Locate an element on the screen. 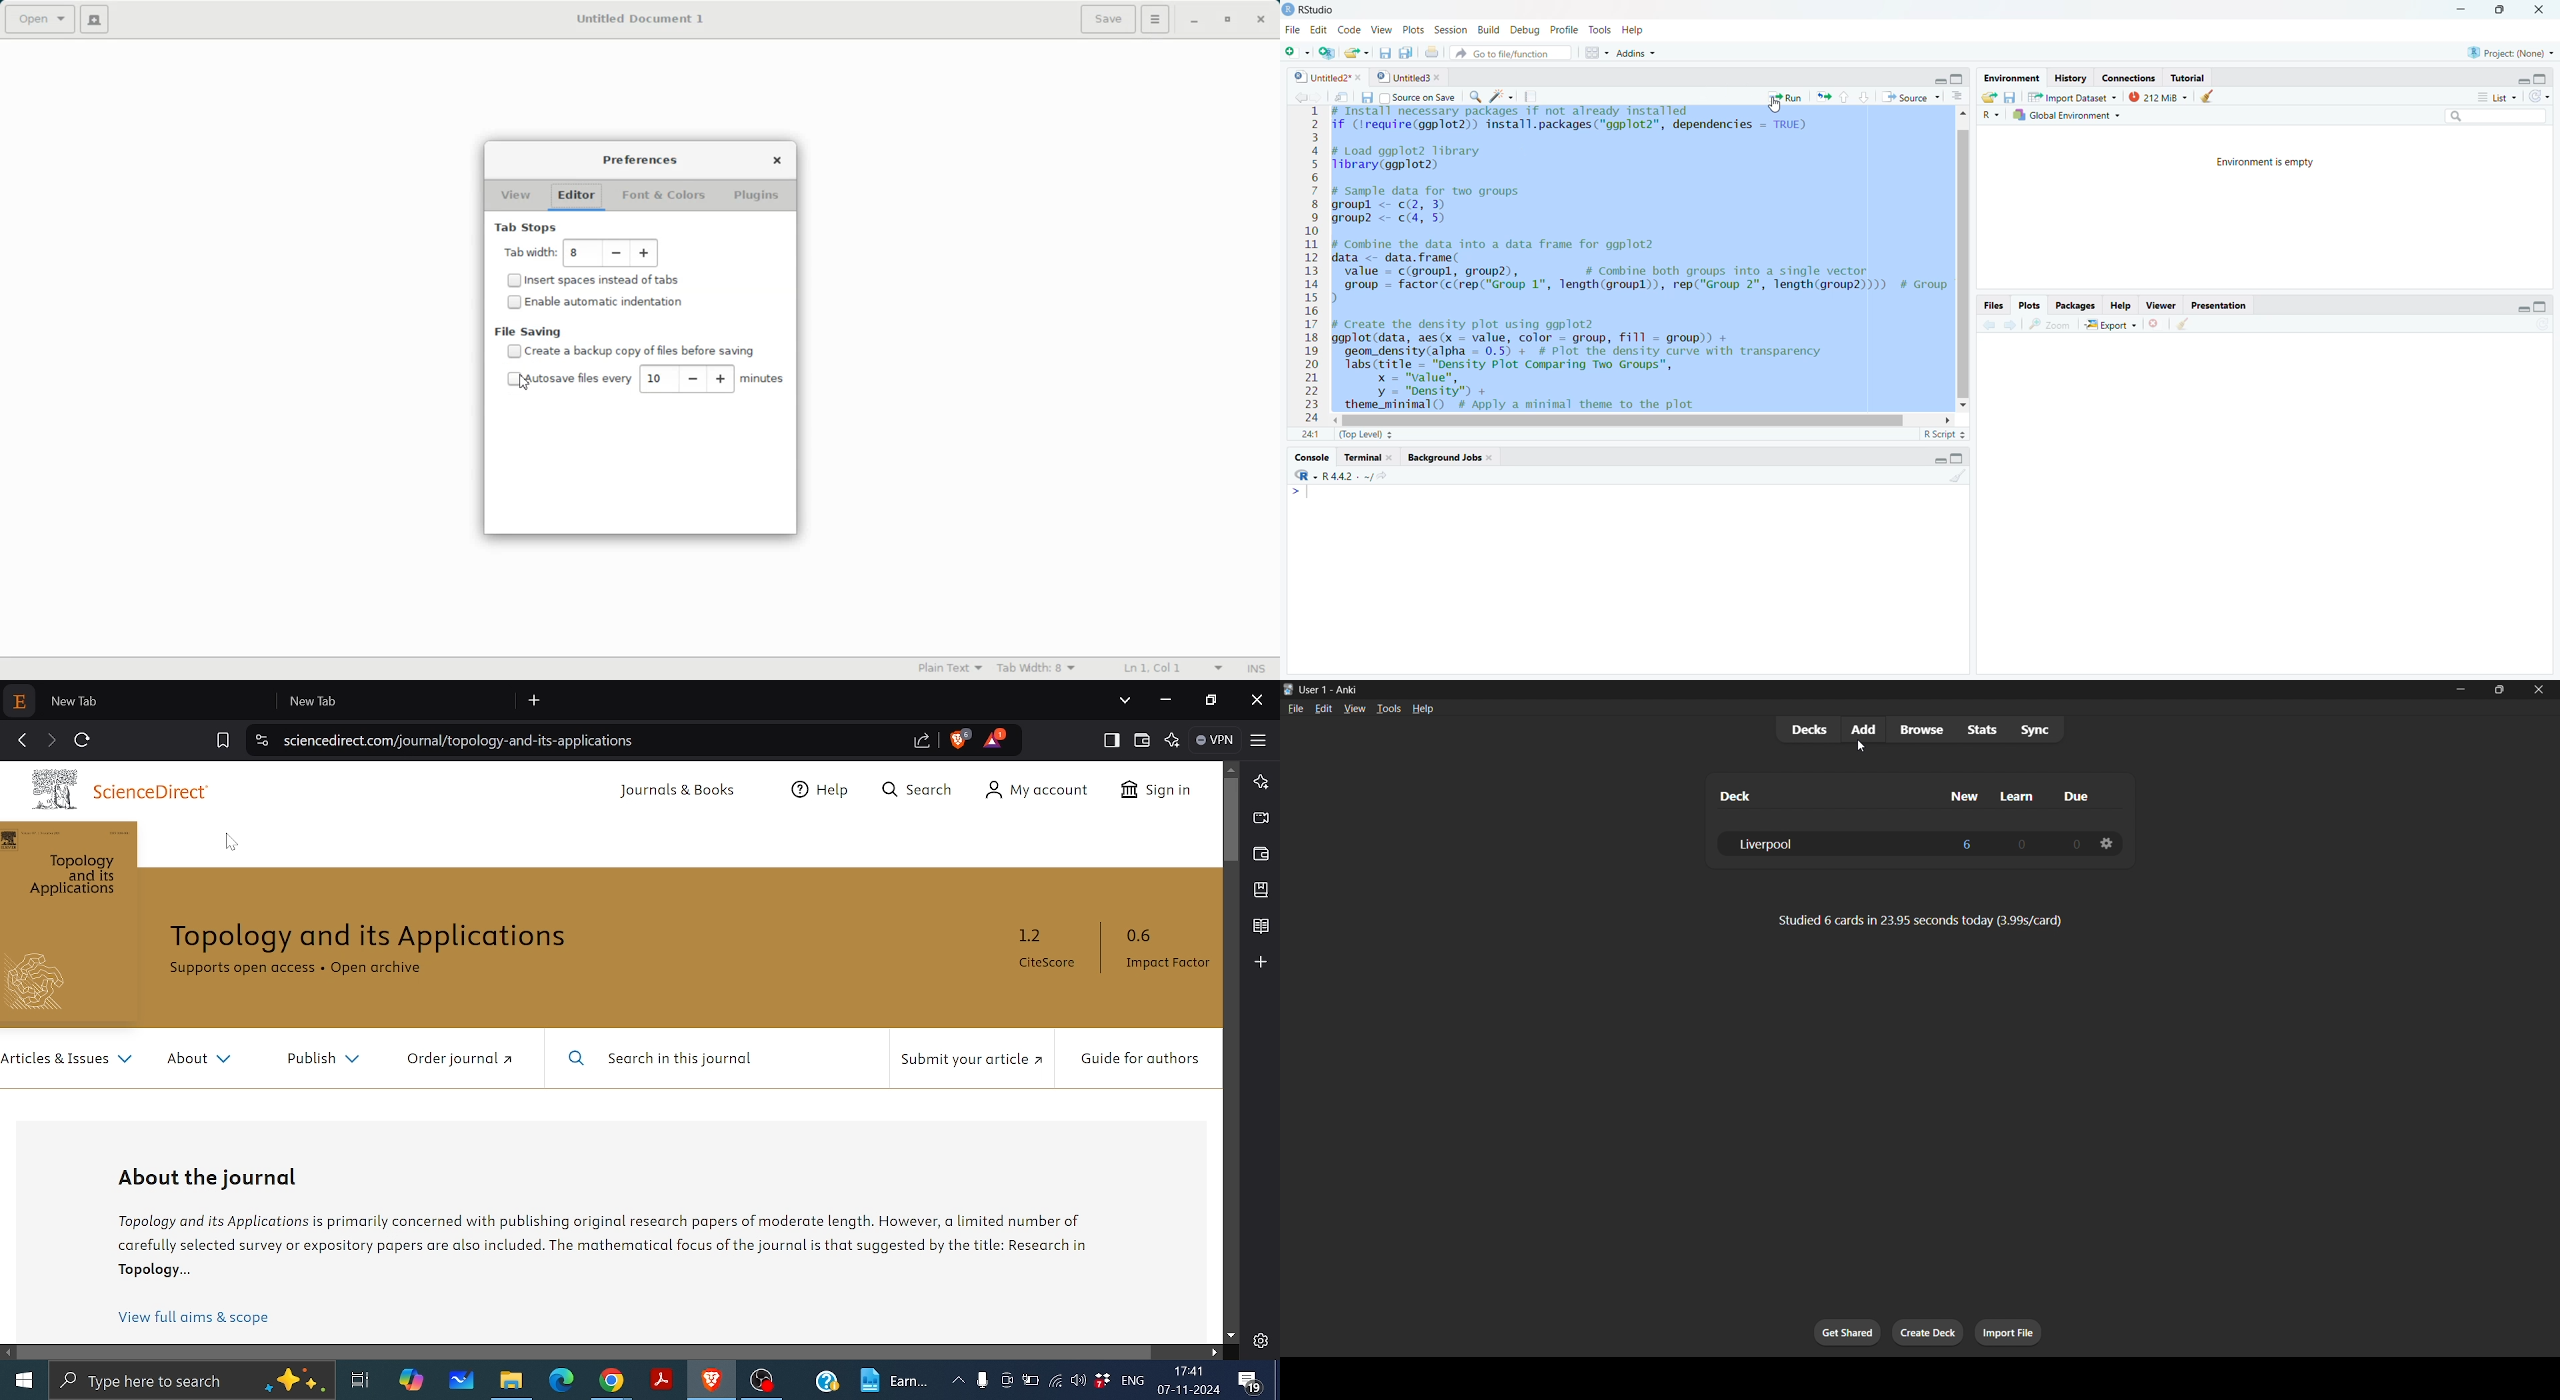 The width and height of the screenshot is (2576, 1400). help is located at coordinates (1637, 33).